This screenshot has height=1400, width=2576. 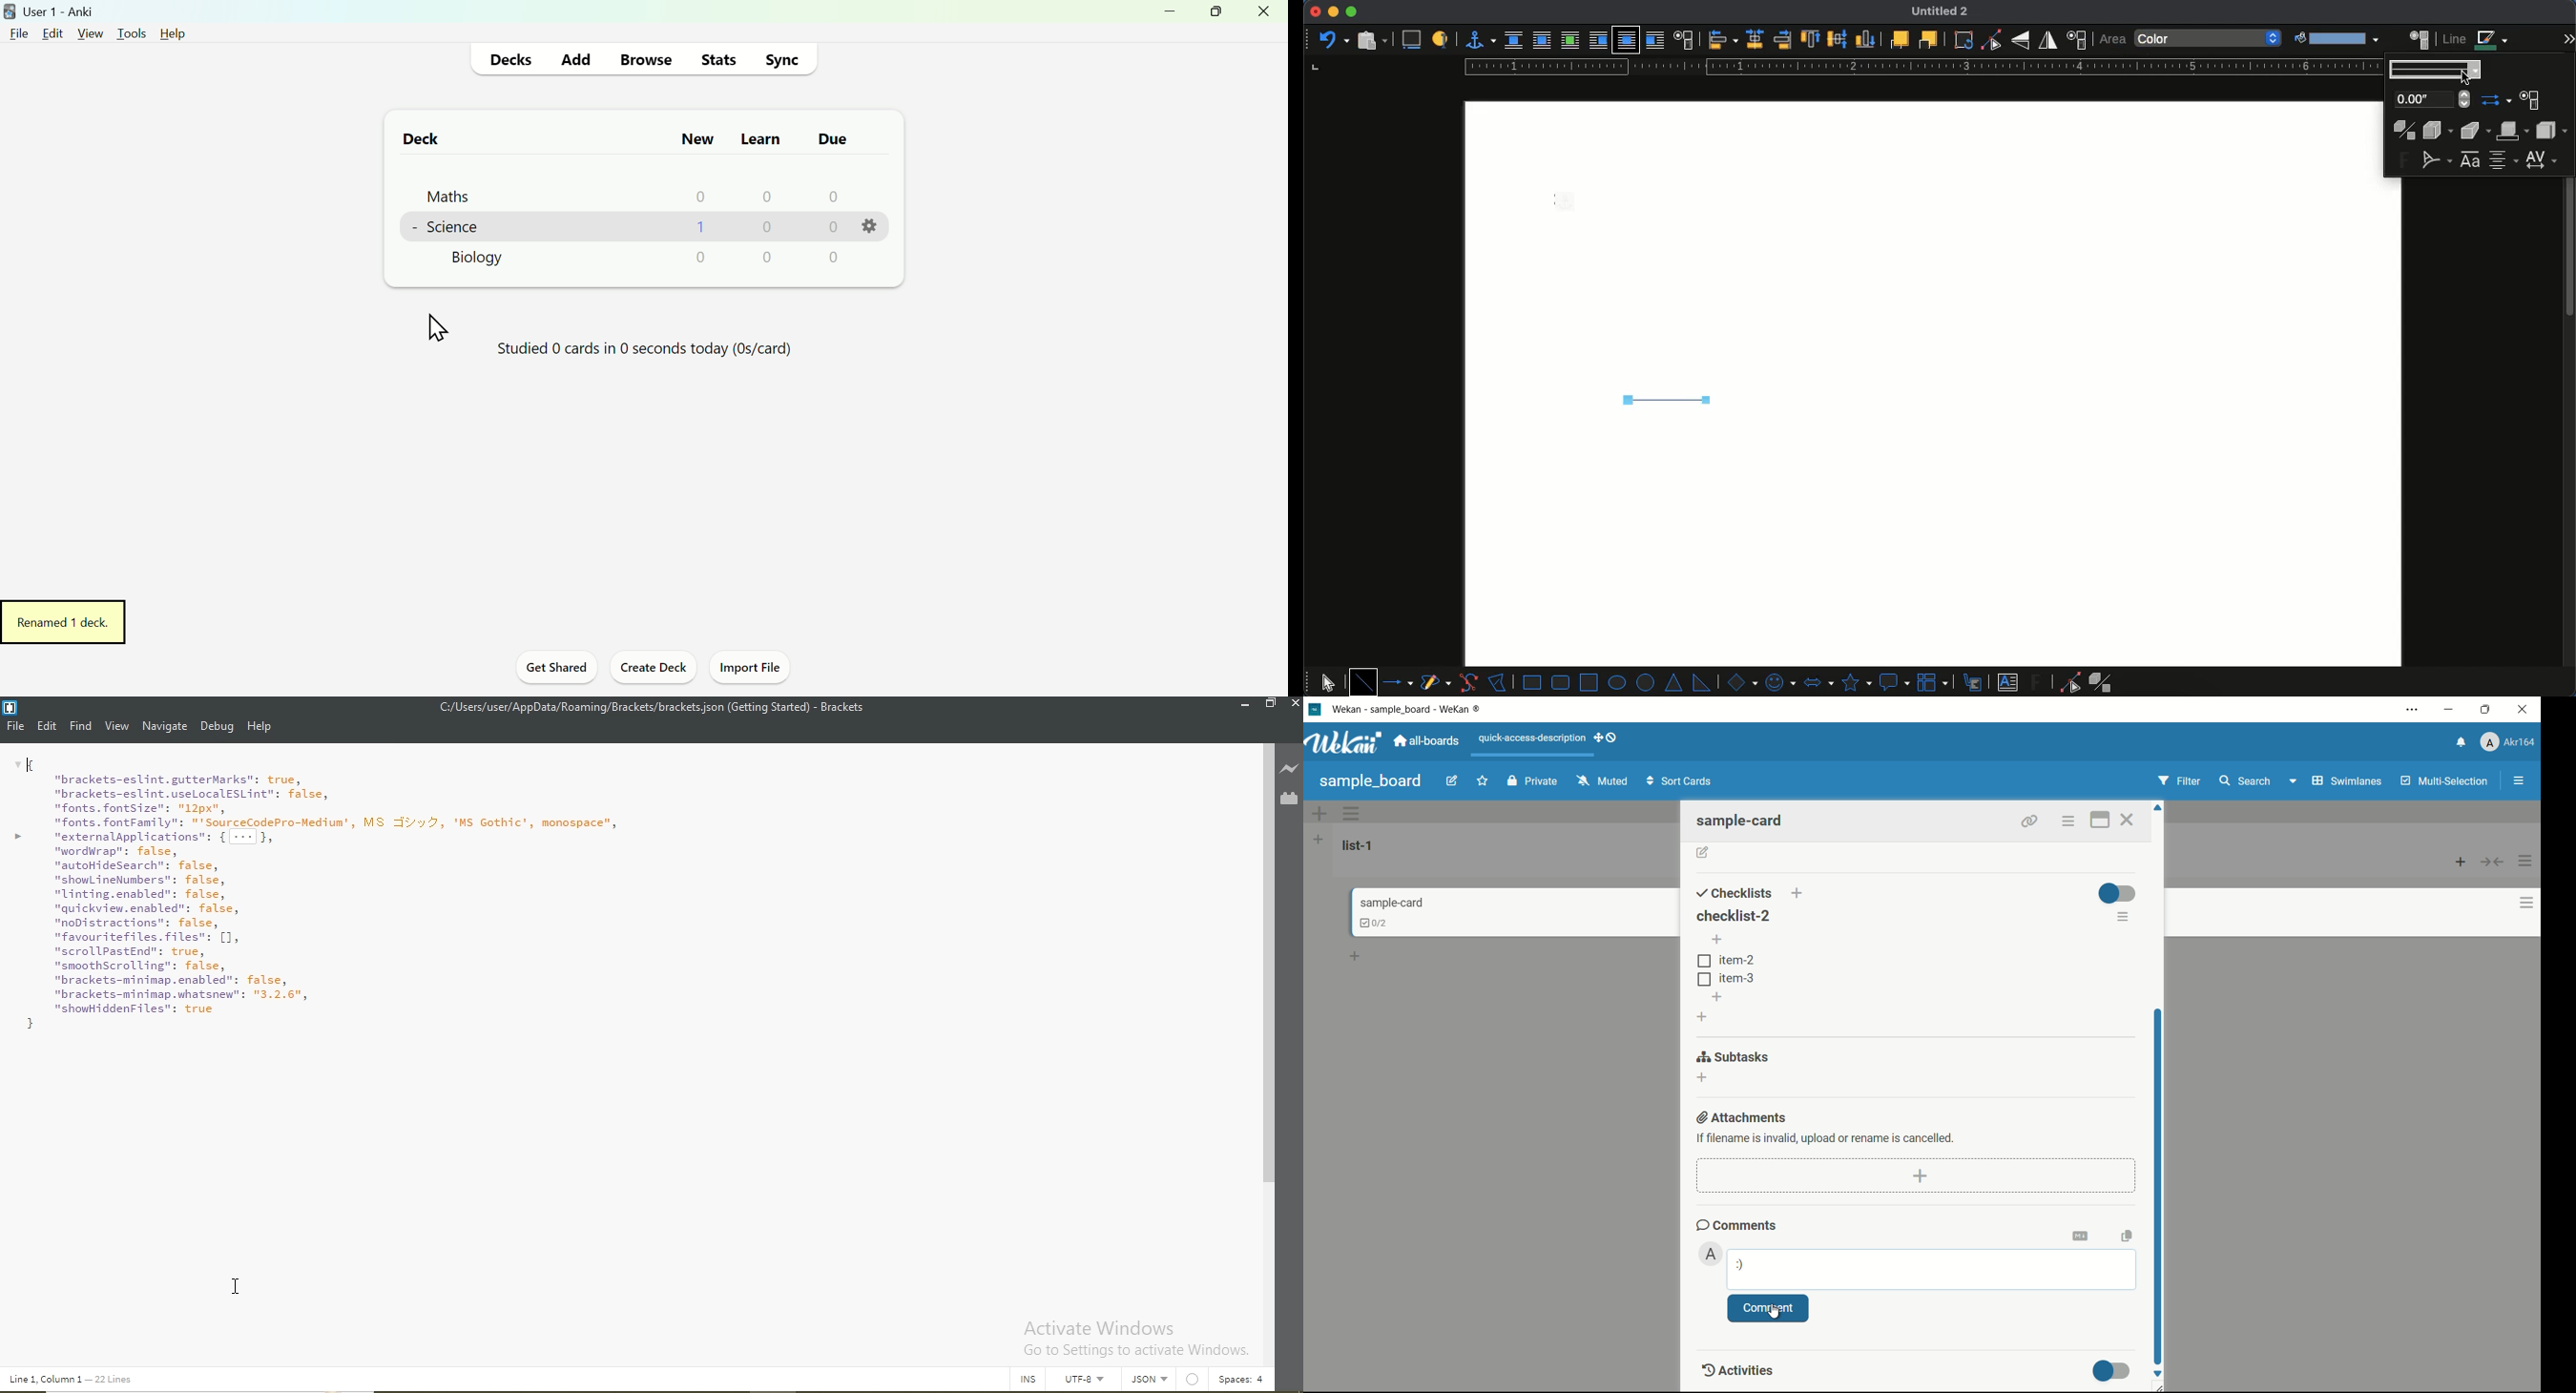 I want to click on direction, so click(x=2478, y=131).